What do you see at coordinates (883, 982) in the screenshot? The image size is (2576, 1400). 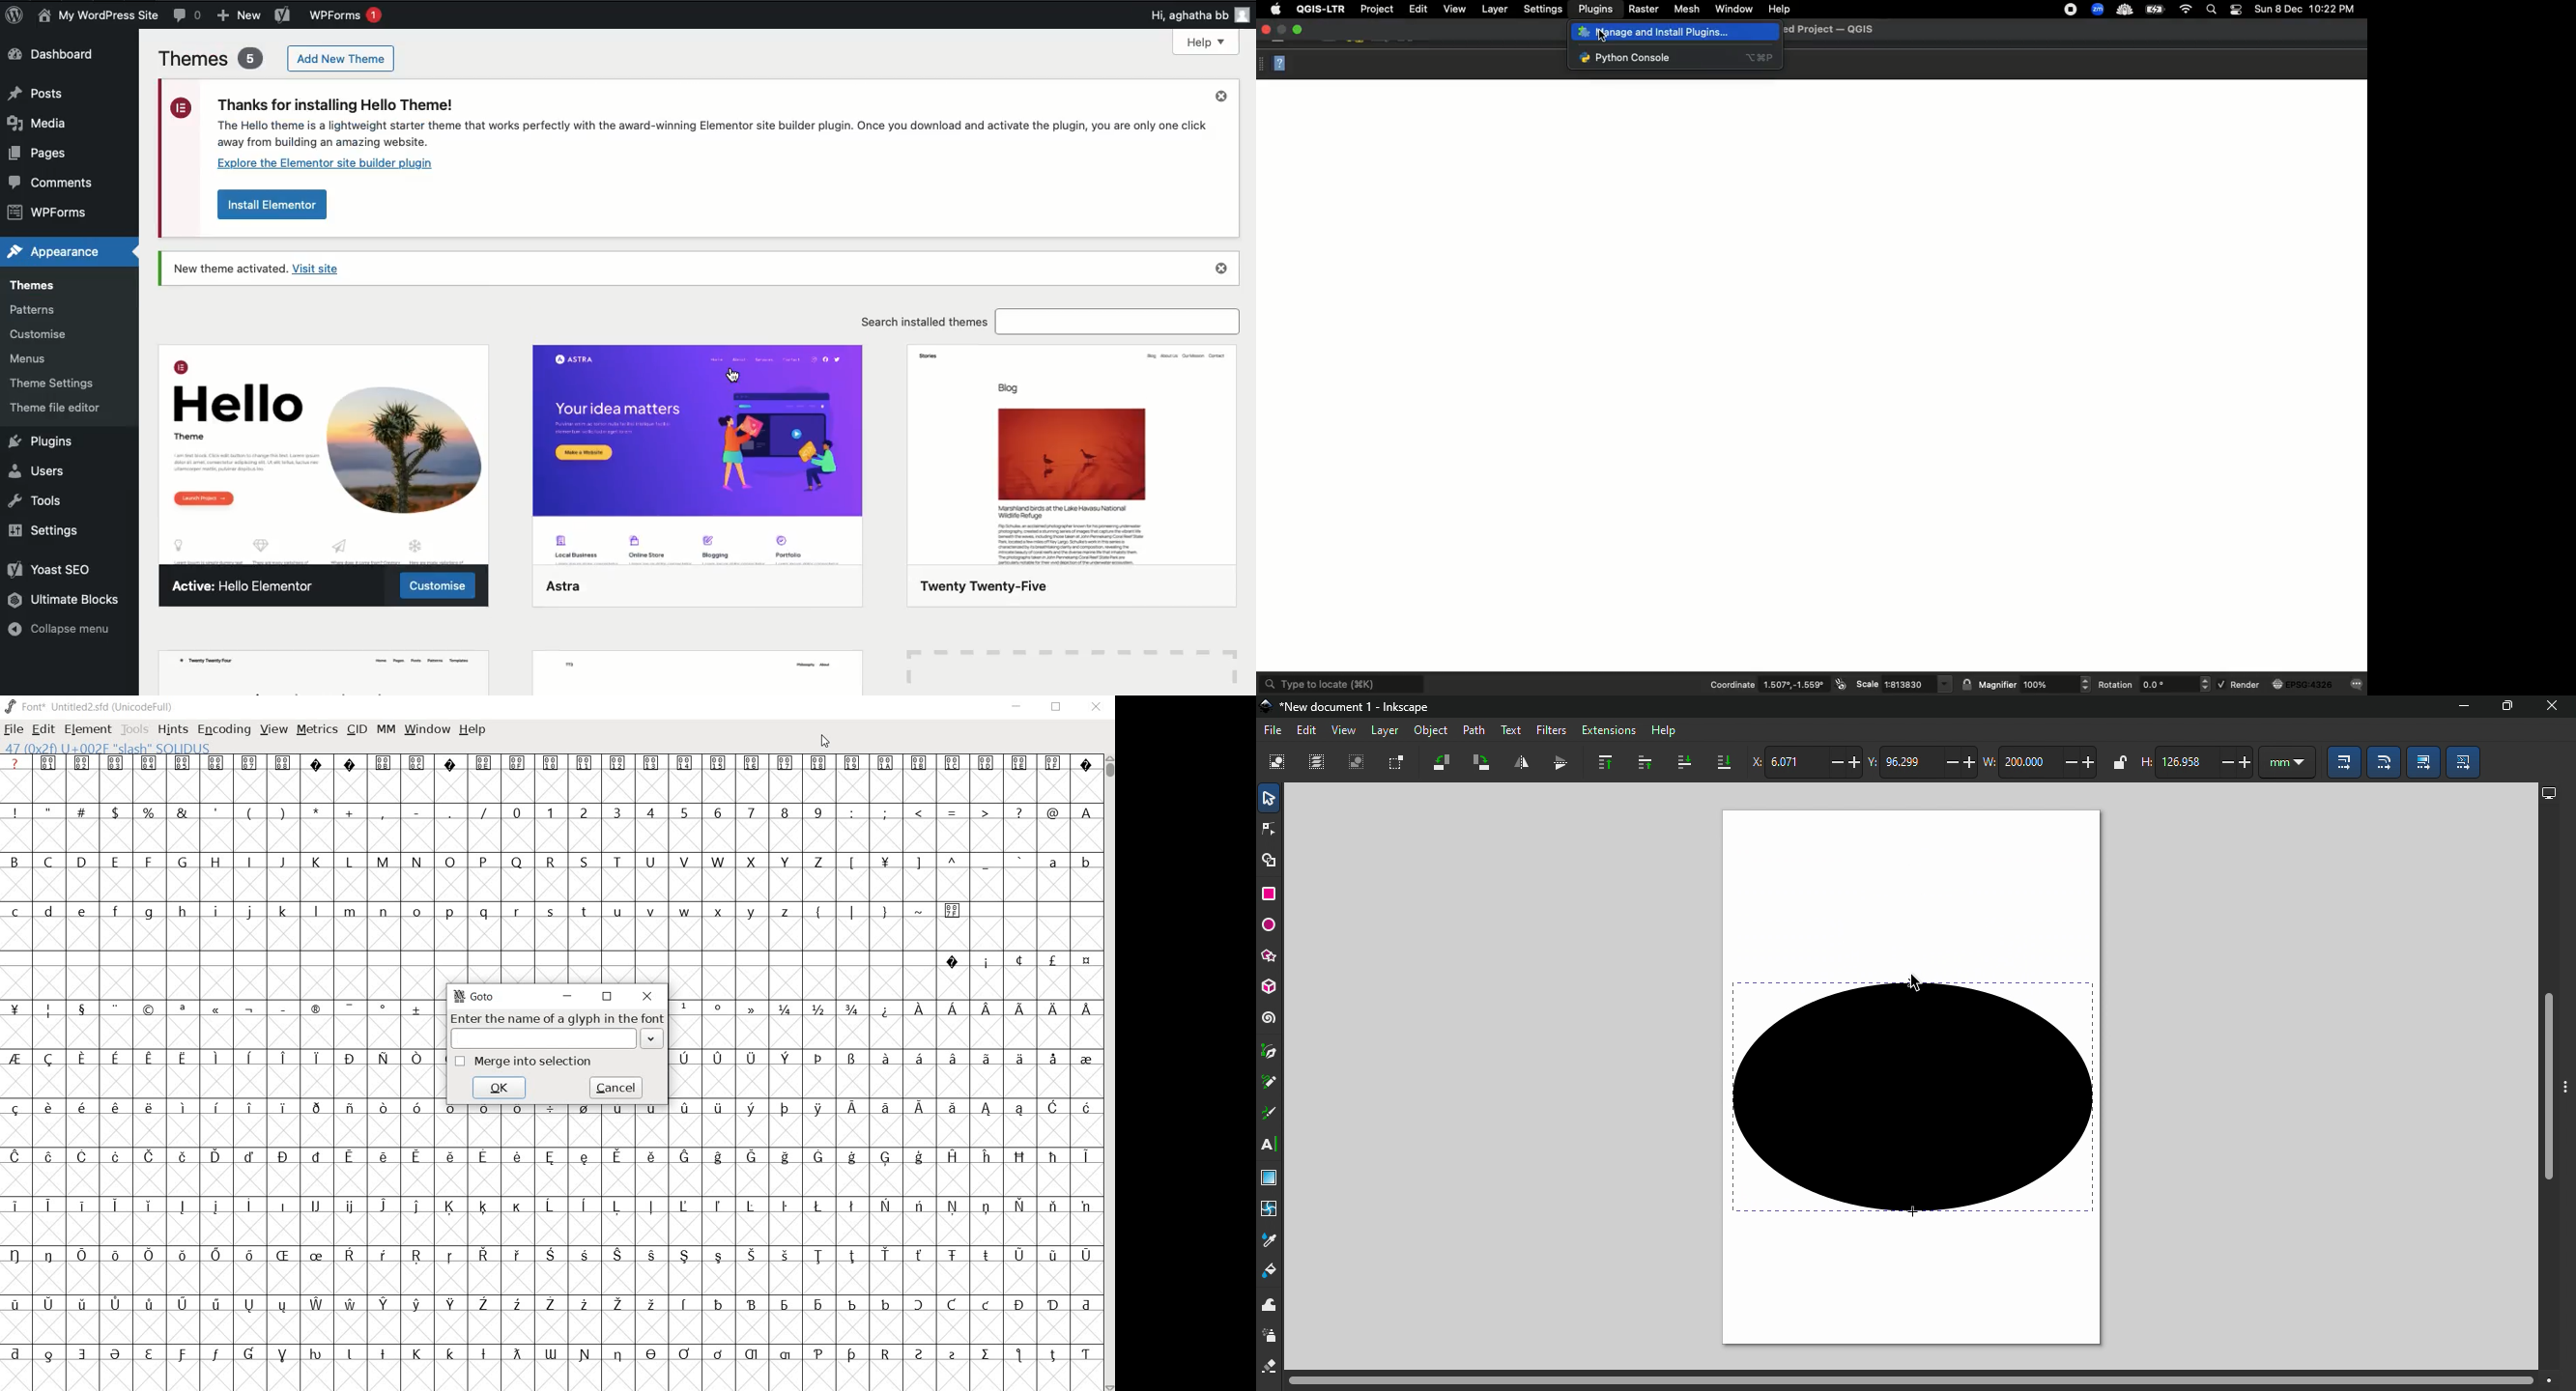 I see `empty cells` at bounding box center [883, 982].